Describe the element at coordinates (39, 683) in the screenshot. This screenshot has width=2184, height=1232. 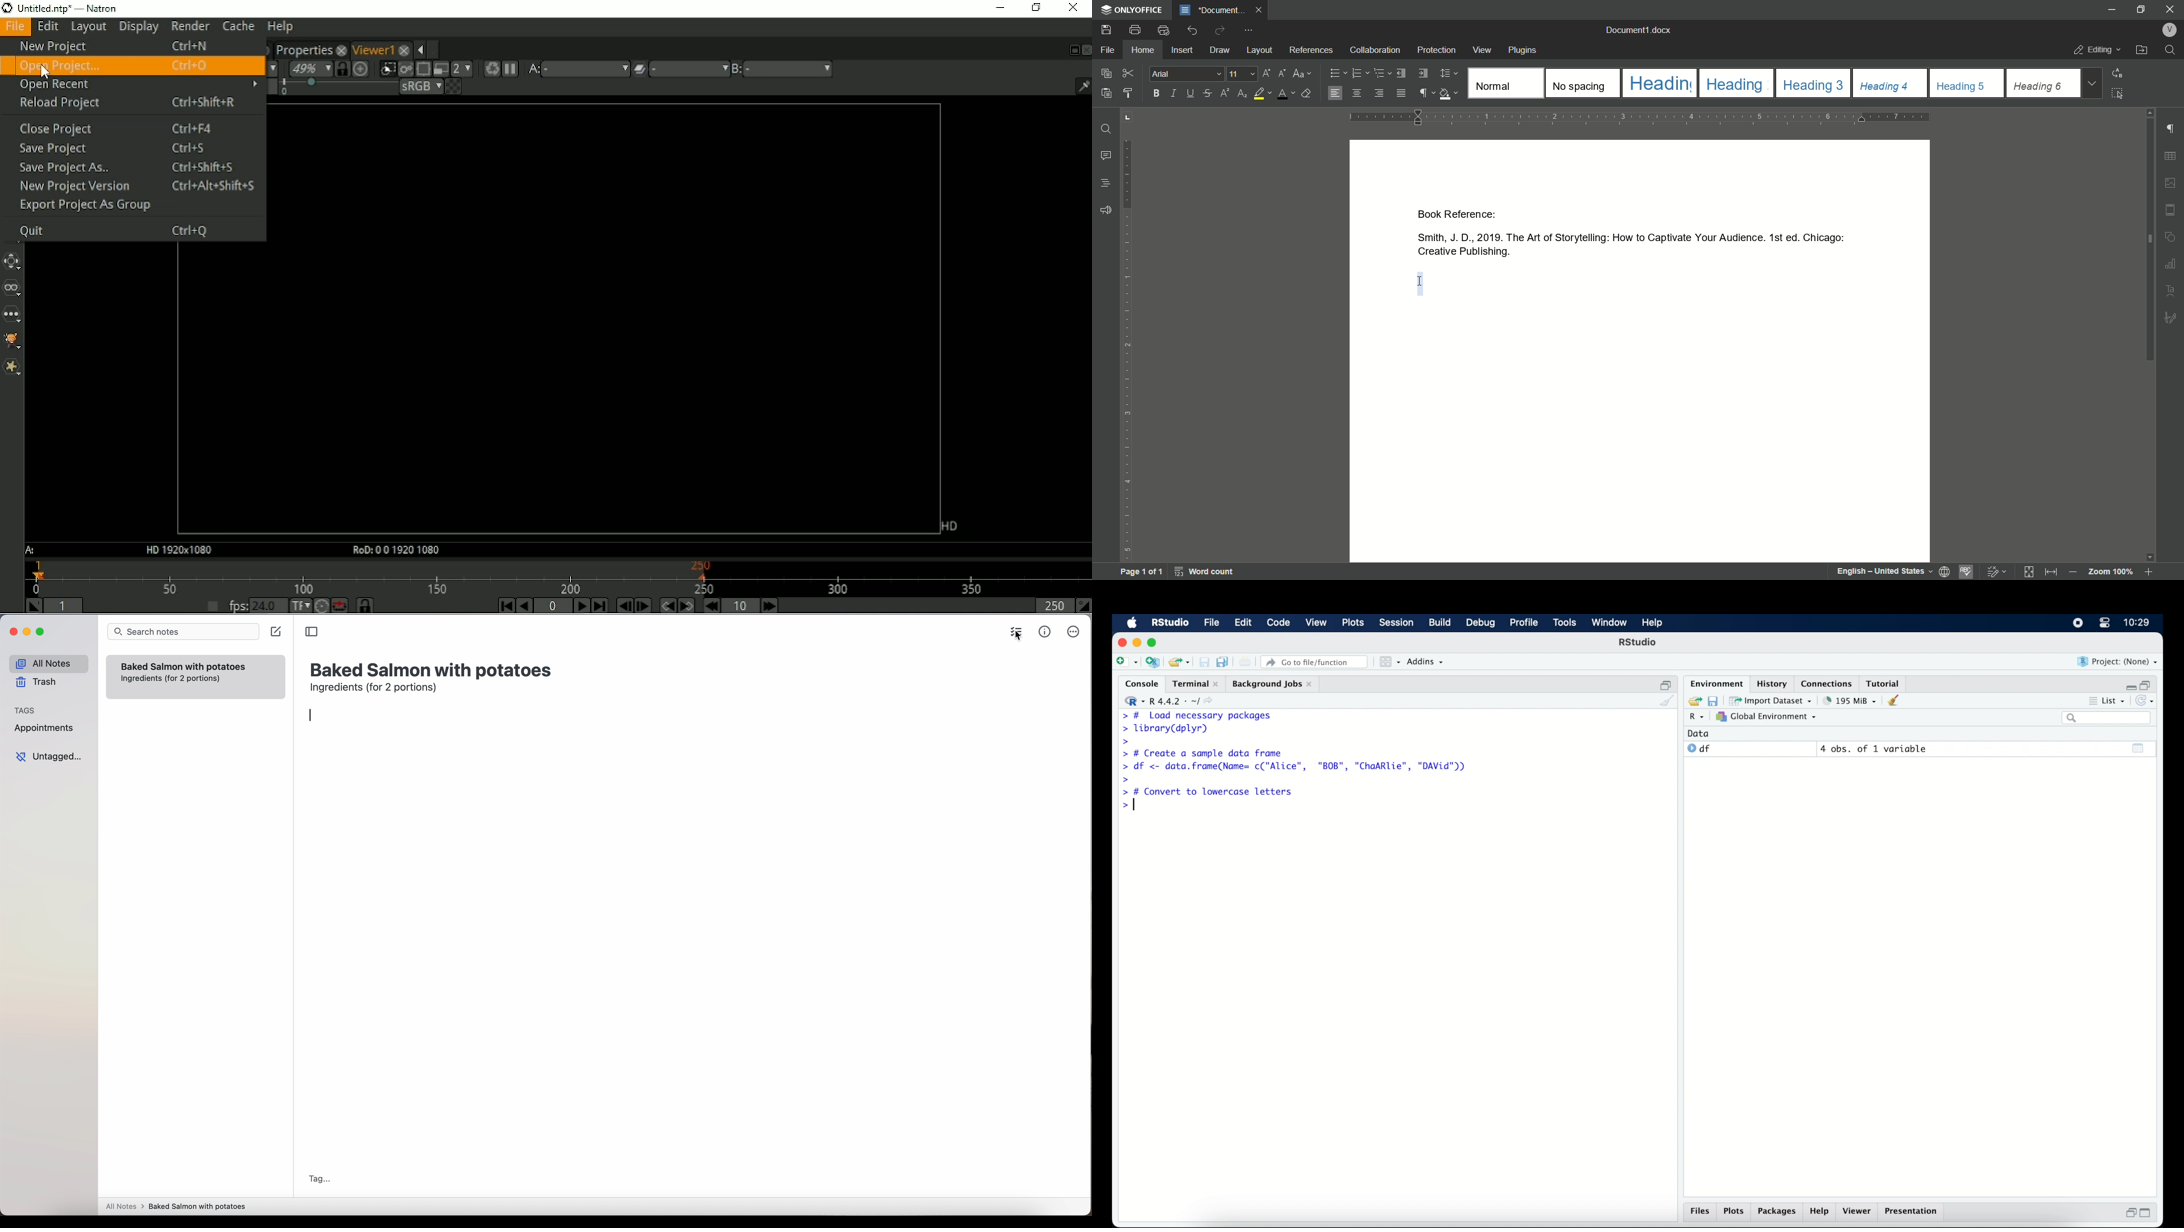
I see `trash` at that location.